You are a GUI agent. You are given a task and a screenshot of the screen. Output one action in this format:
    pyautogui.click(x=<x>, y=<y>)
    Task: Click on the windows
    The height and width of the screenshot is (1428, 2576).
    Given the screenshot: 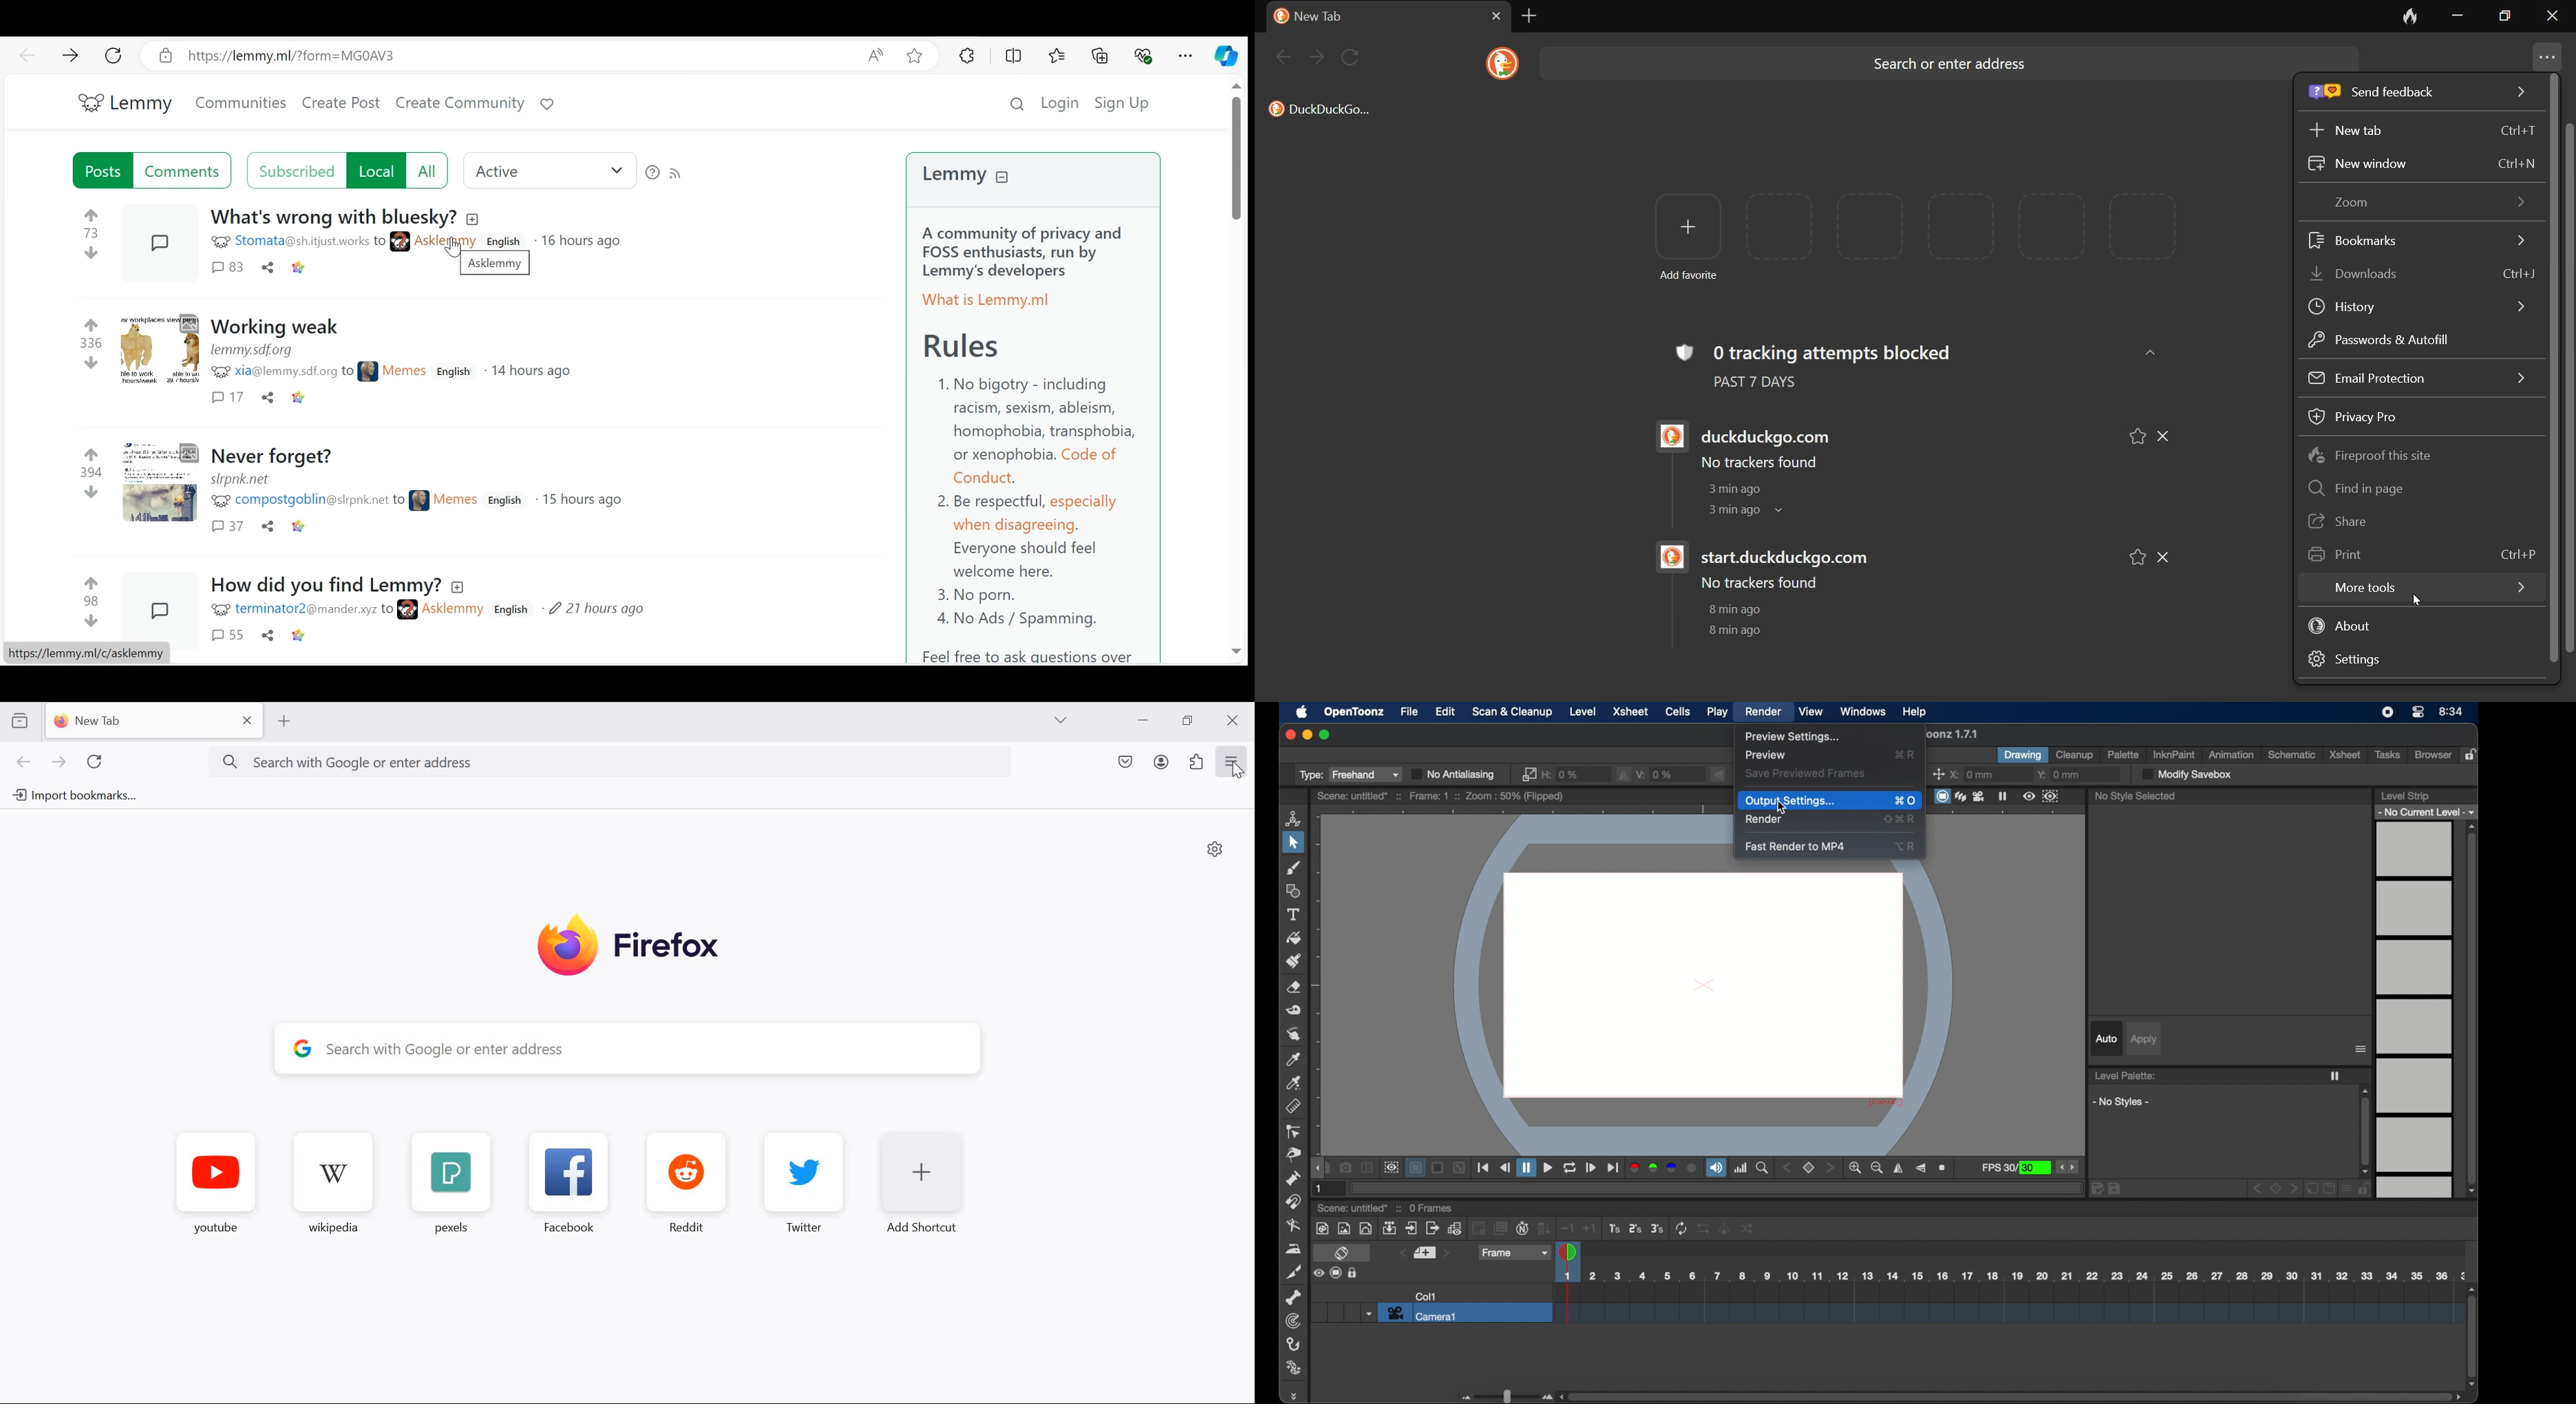 What is the action you would take?
    pyautogui.click(x=1864, y=712)
    